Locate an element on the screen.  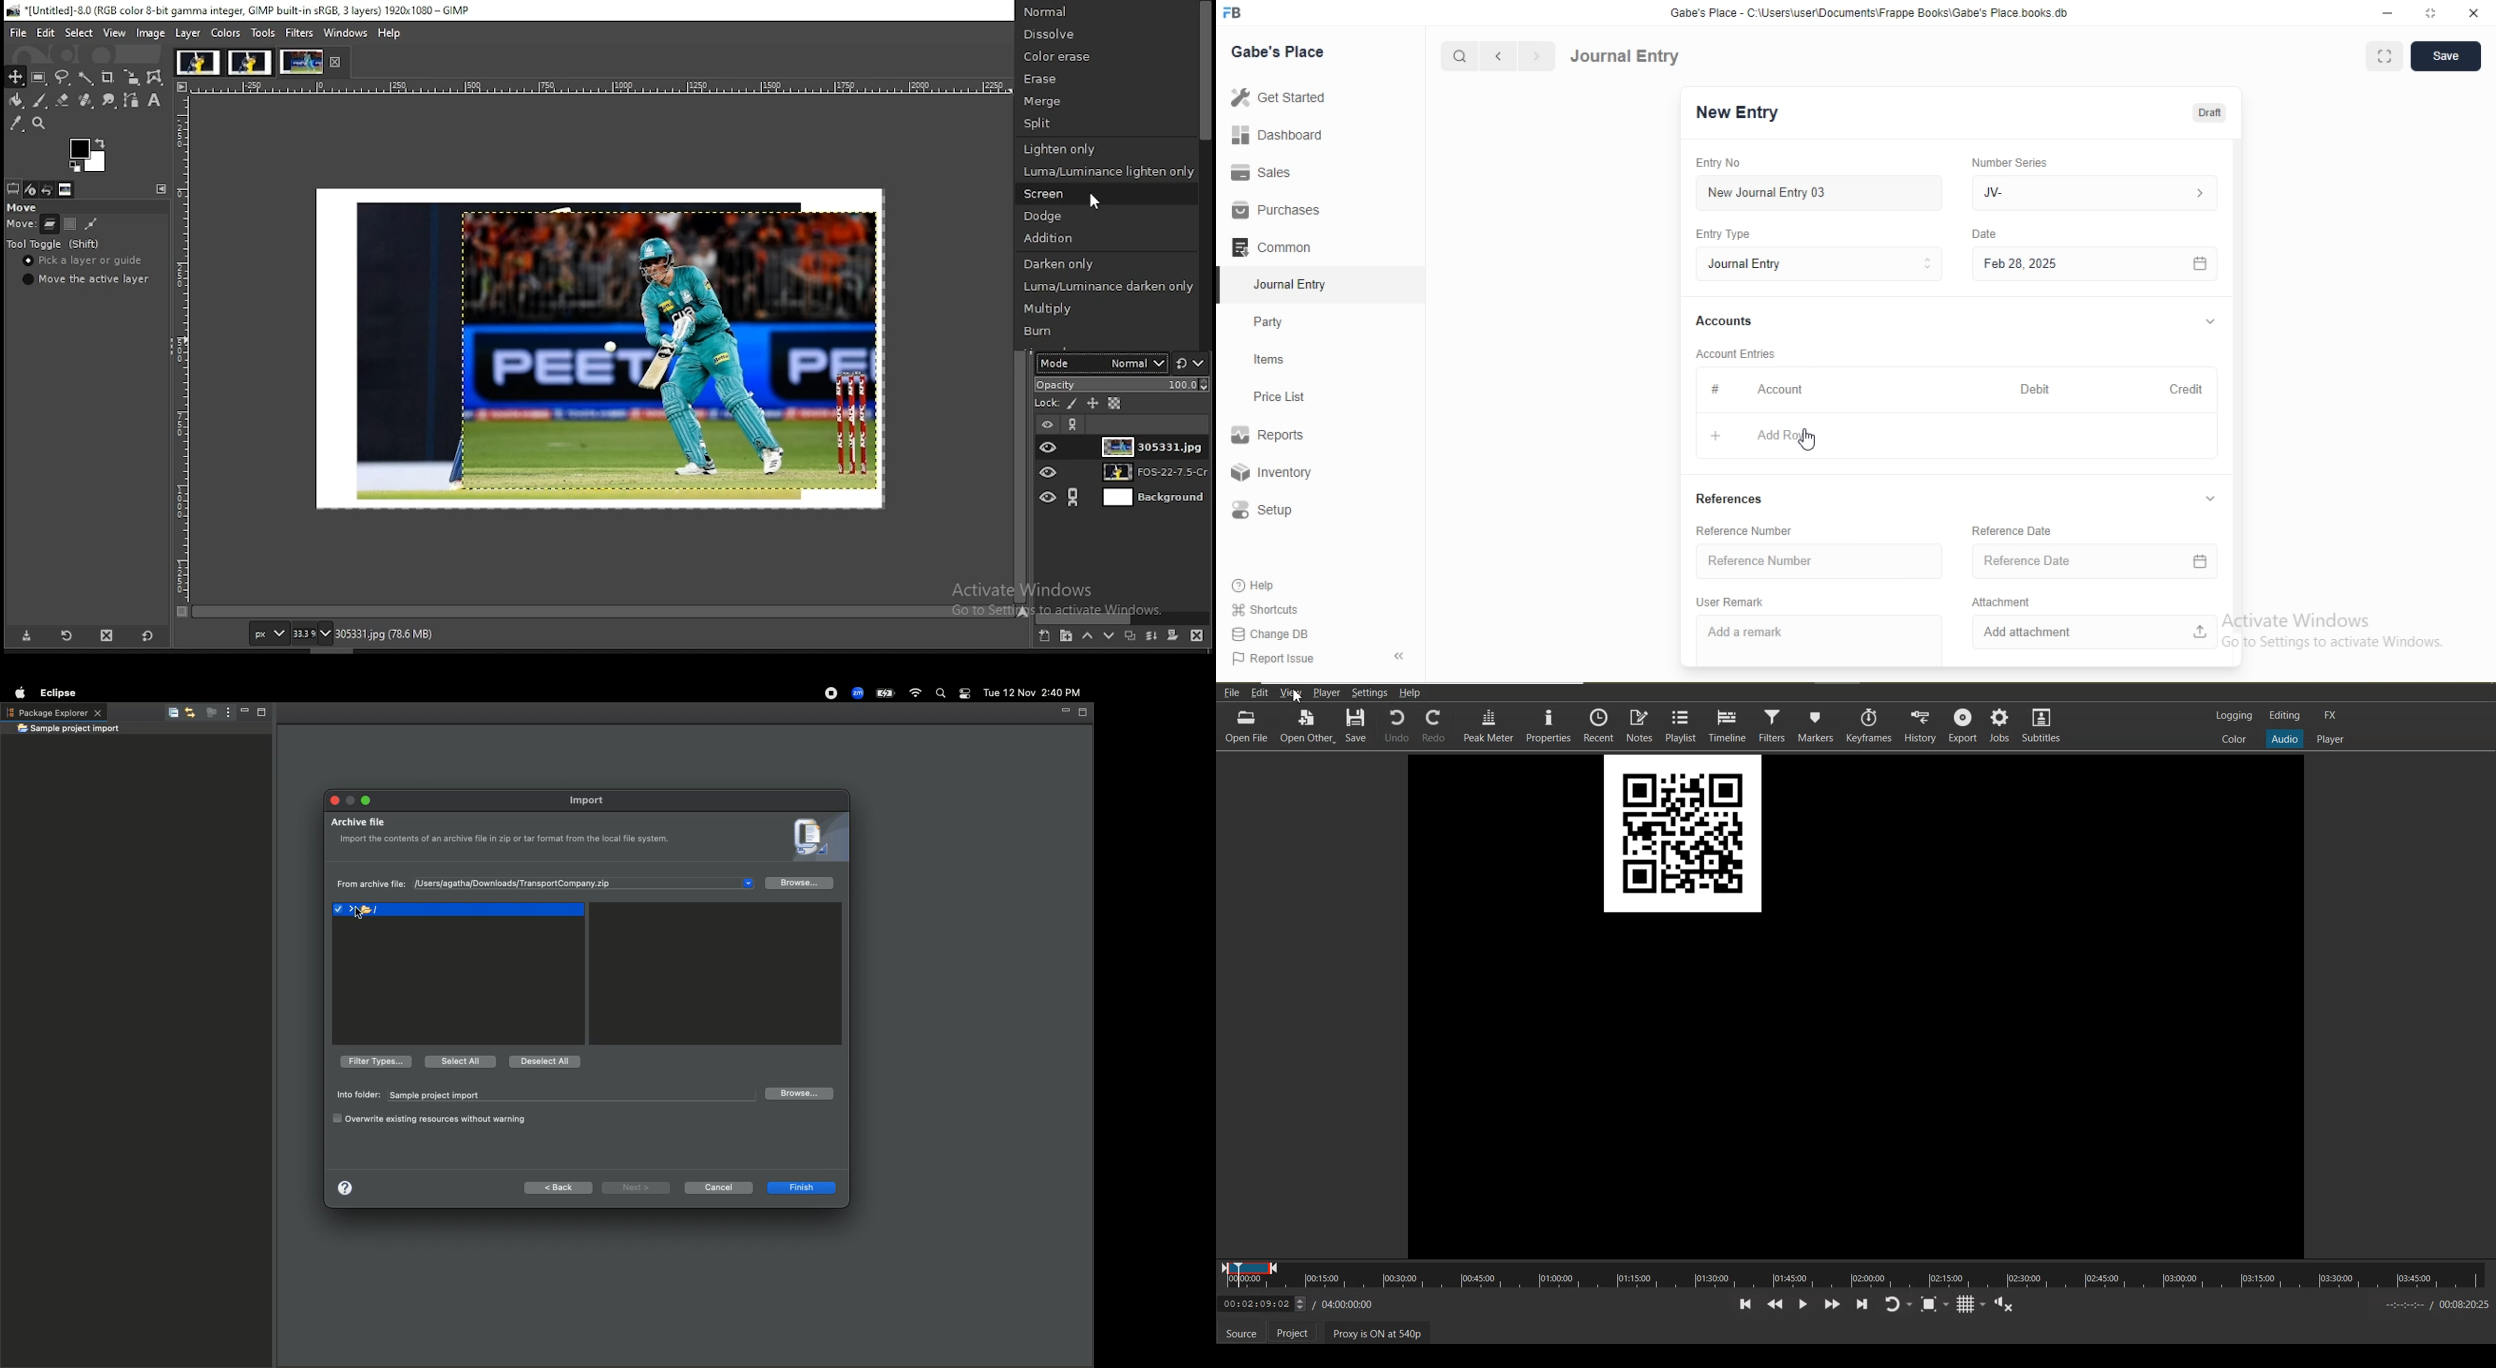
layer is located at coordinates (1148, 472).